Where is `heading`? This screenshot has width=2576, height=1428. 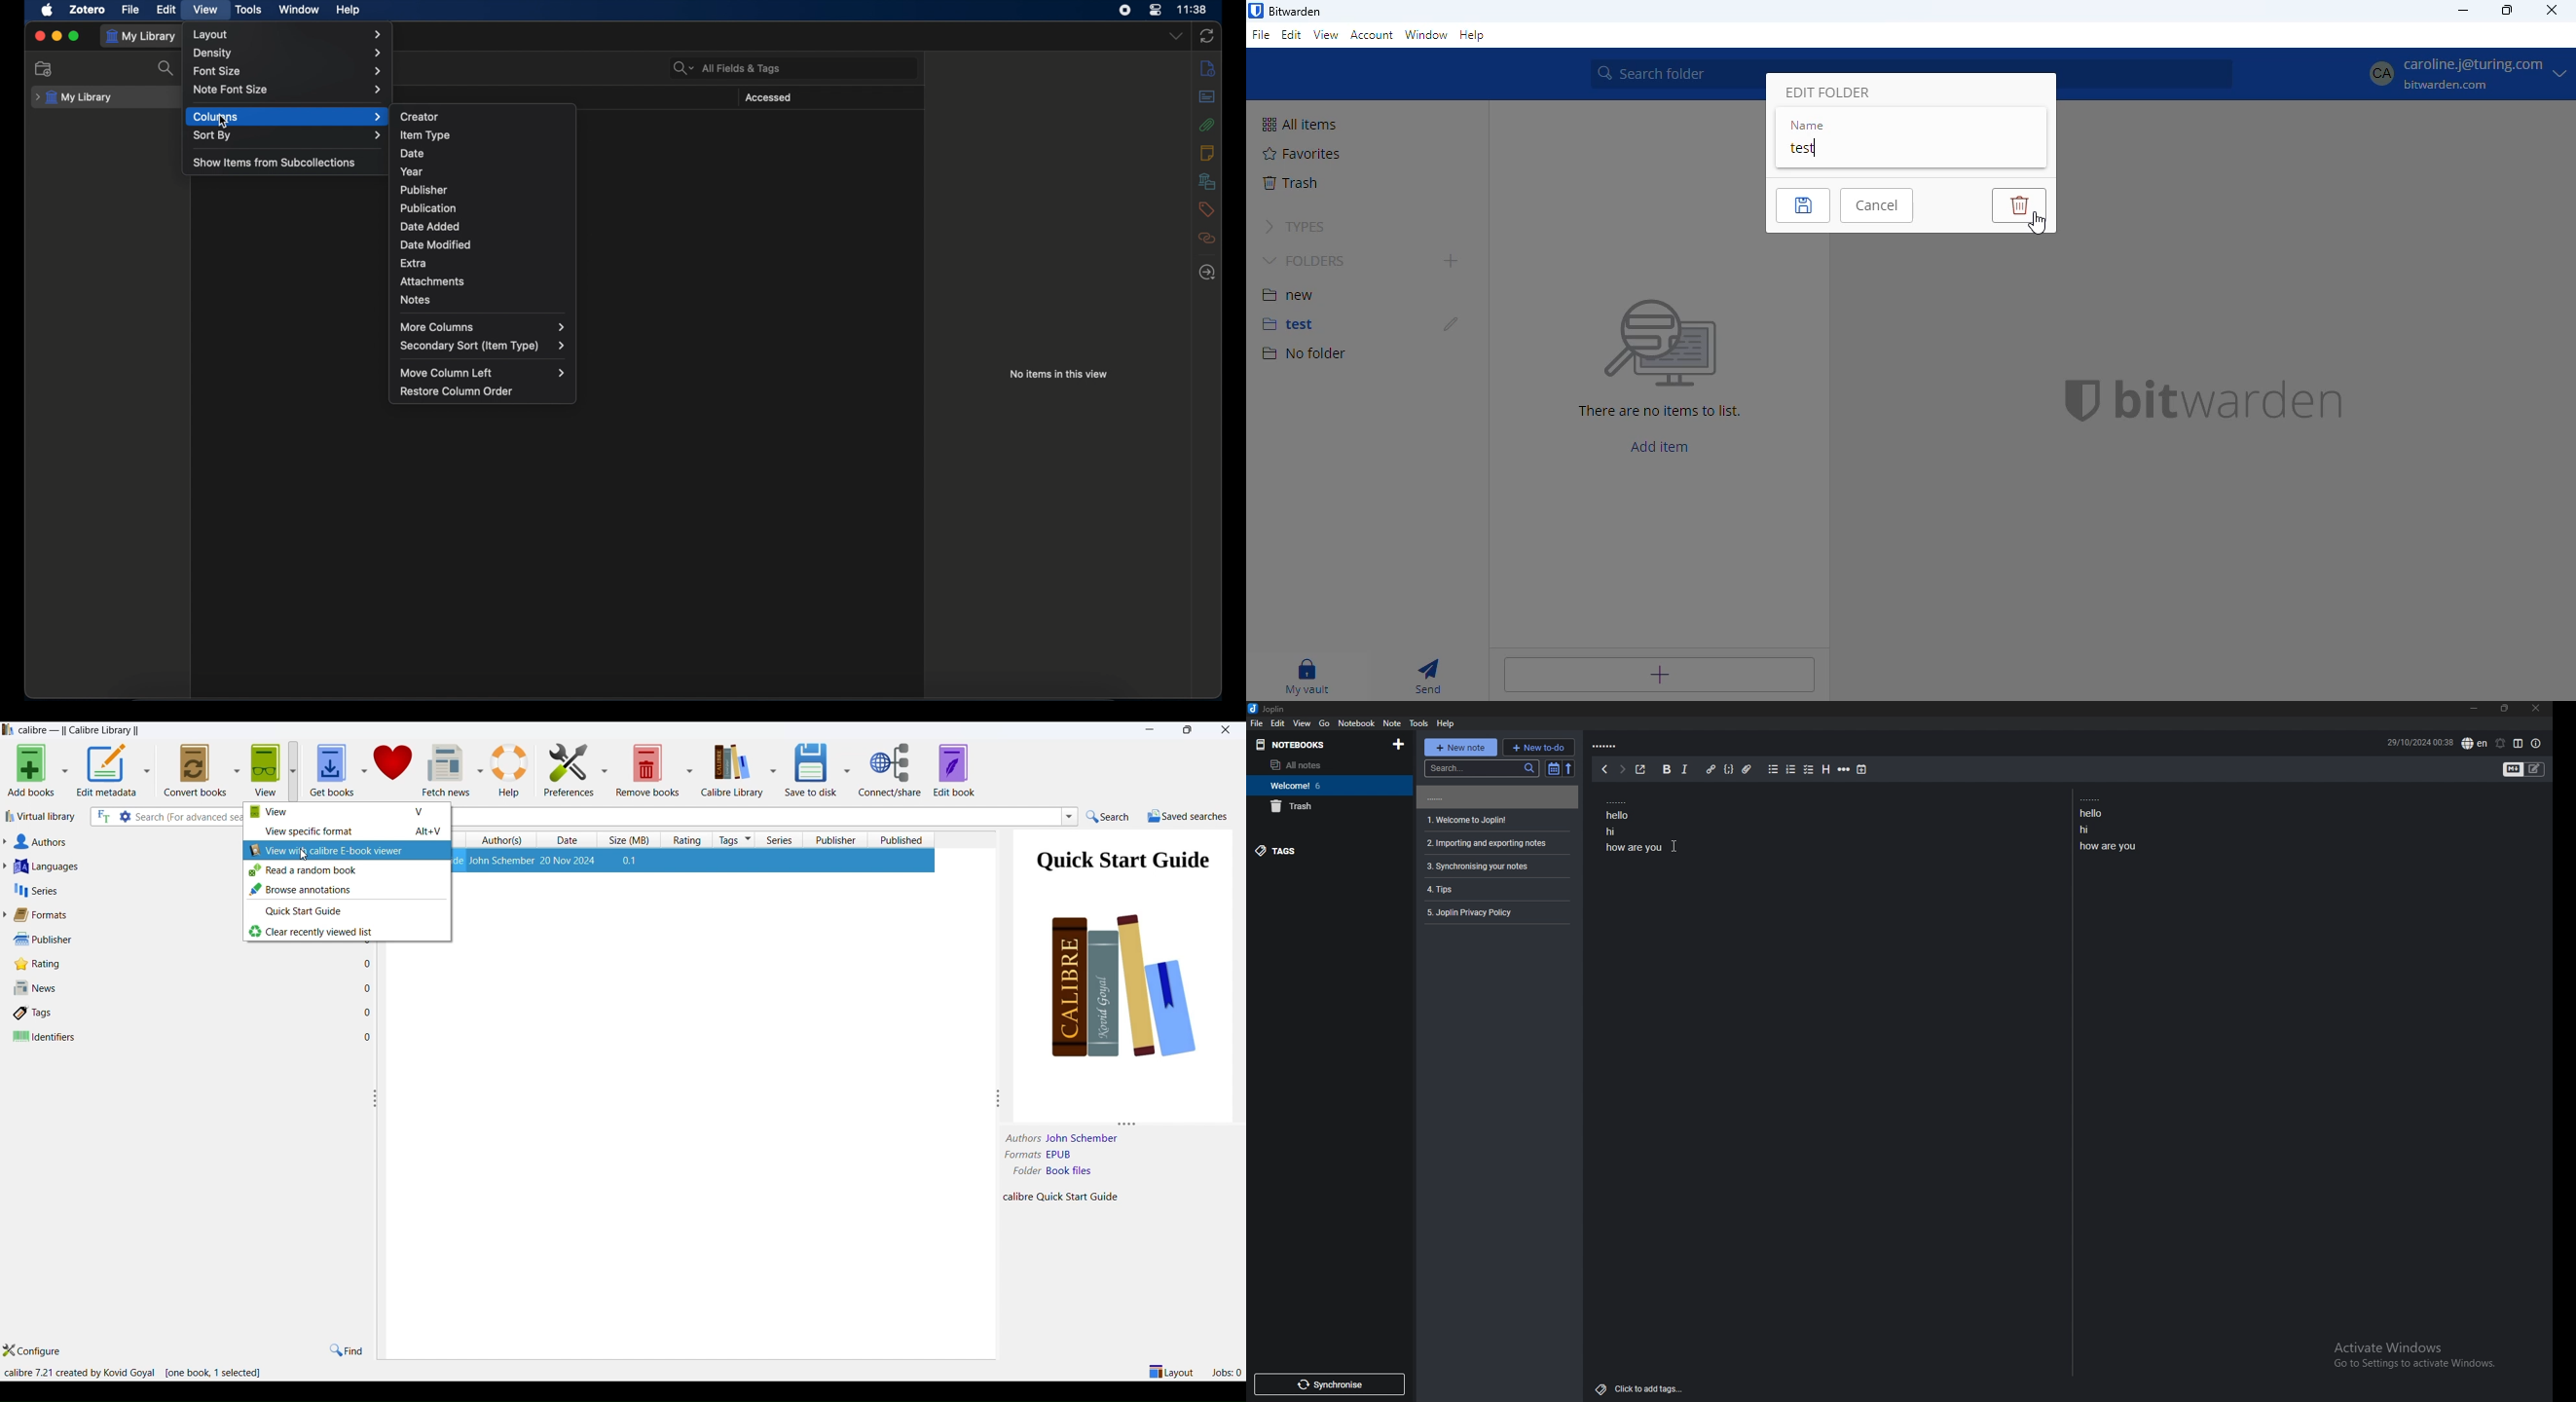
heading is located at coordinates (1825, 769).